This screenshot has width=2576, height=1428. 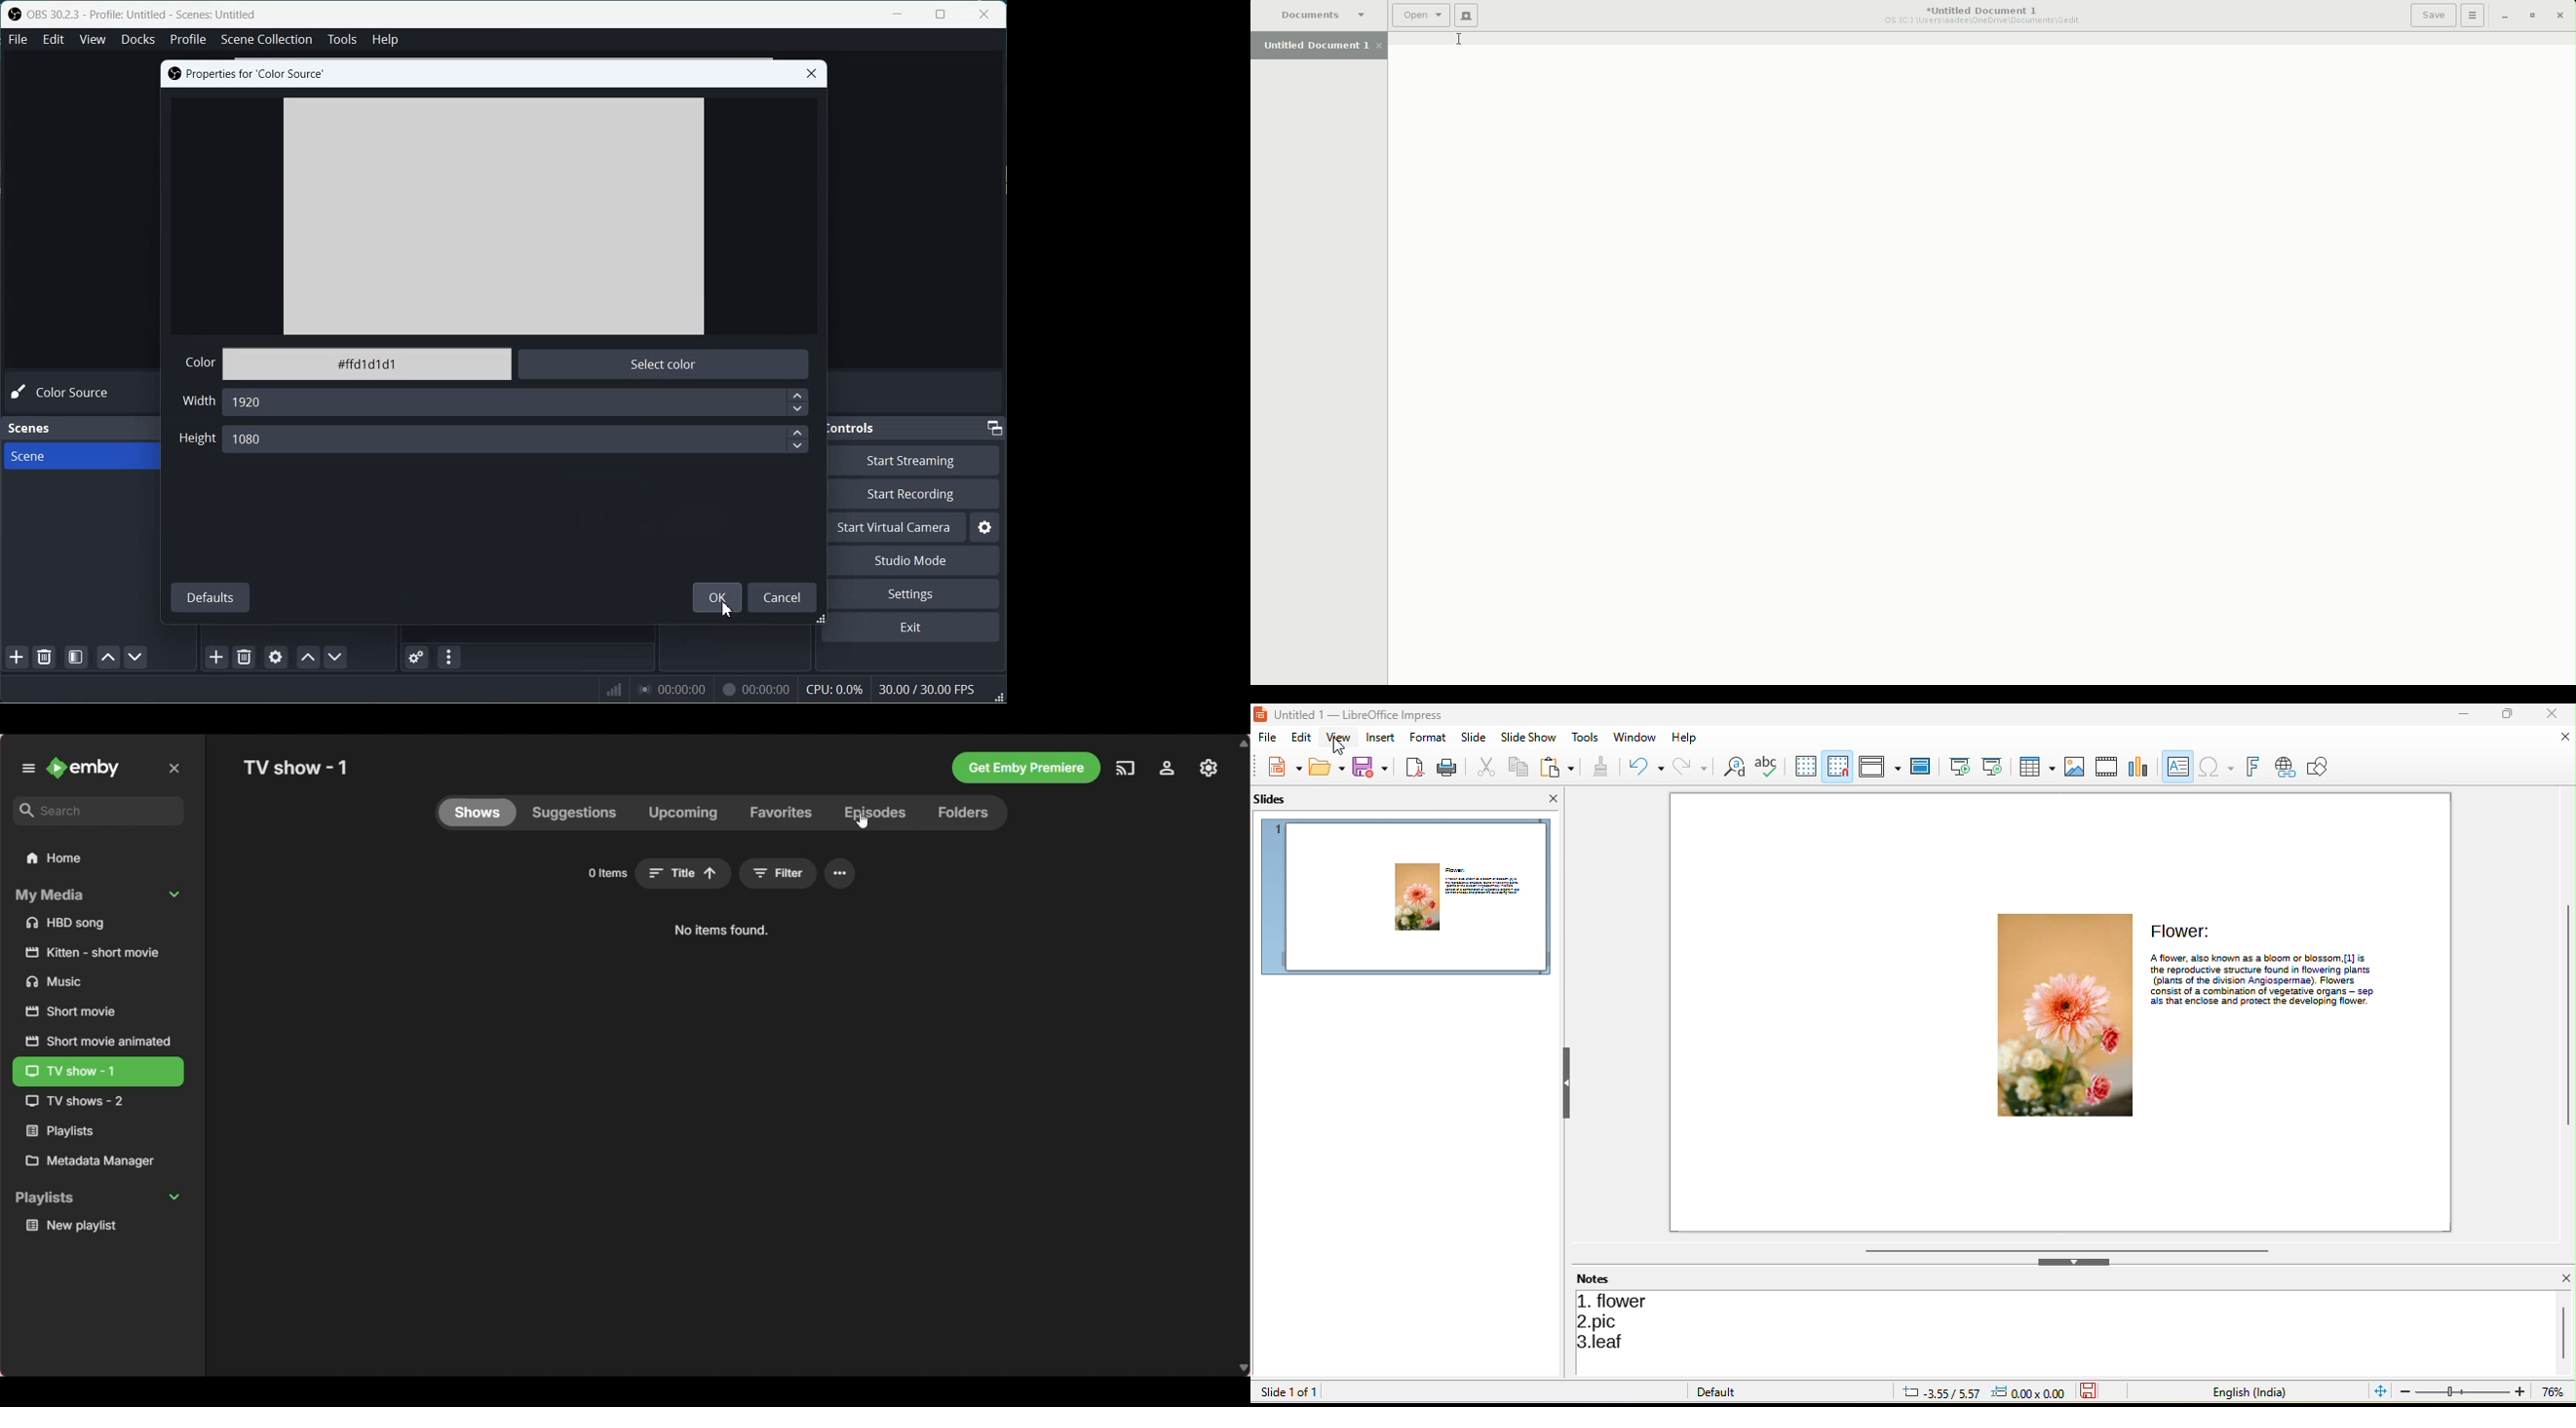 What do you see at coordinates (812, 74) in the screenshot?
I see `Close` at bounding box center [812, 74].